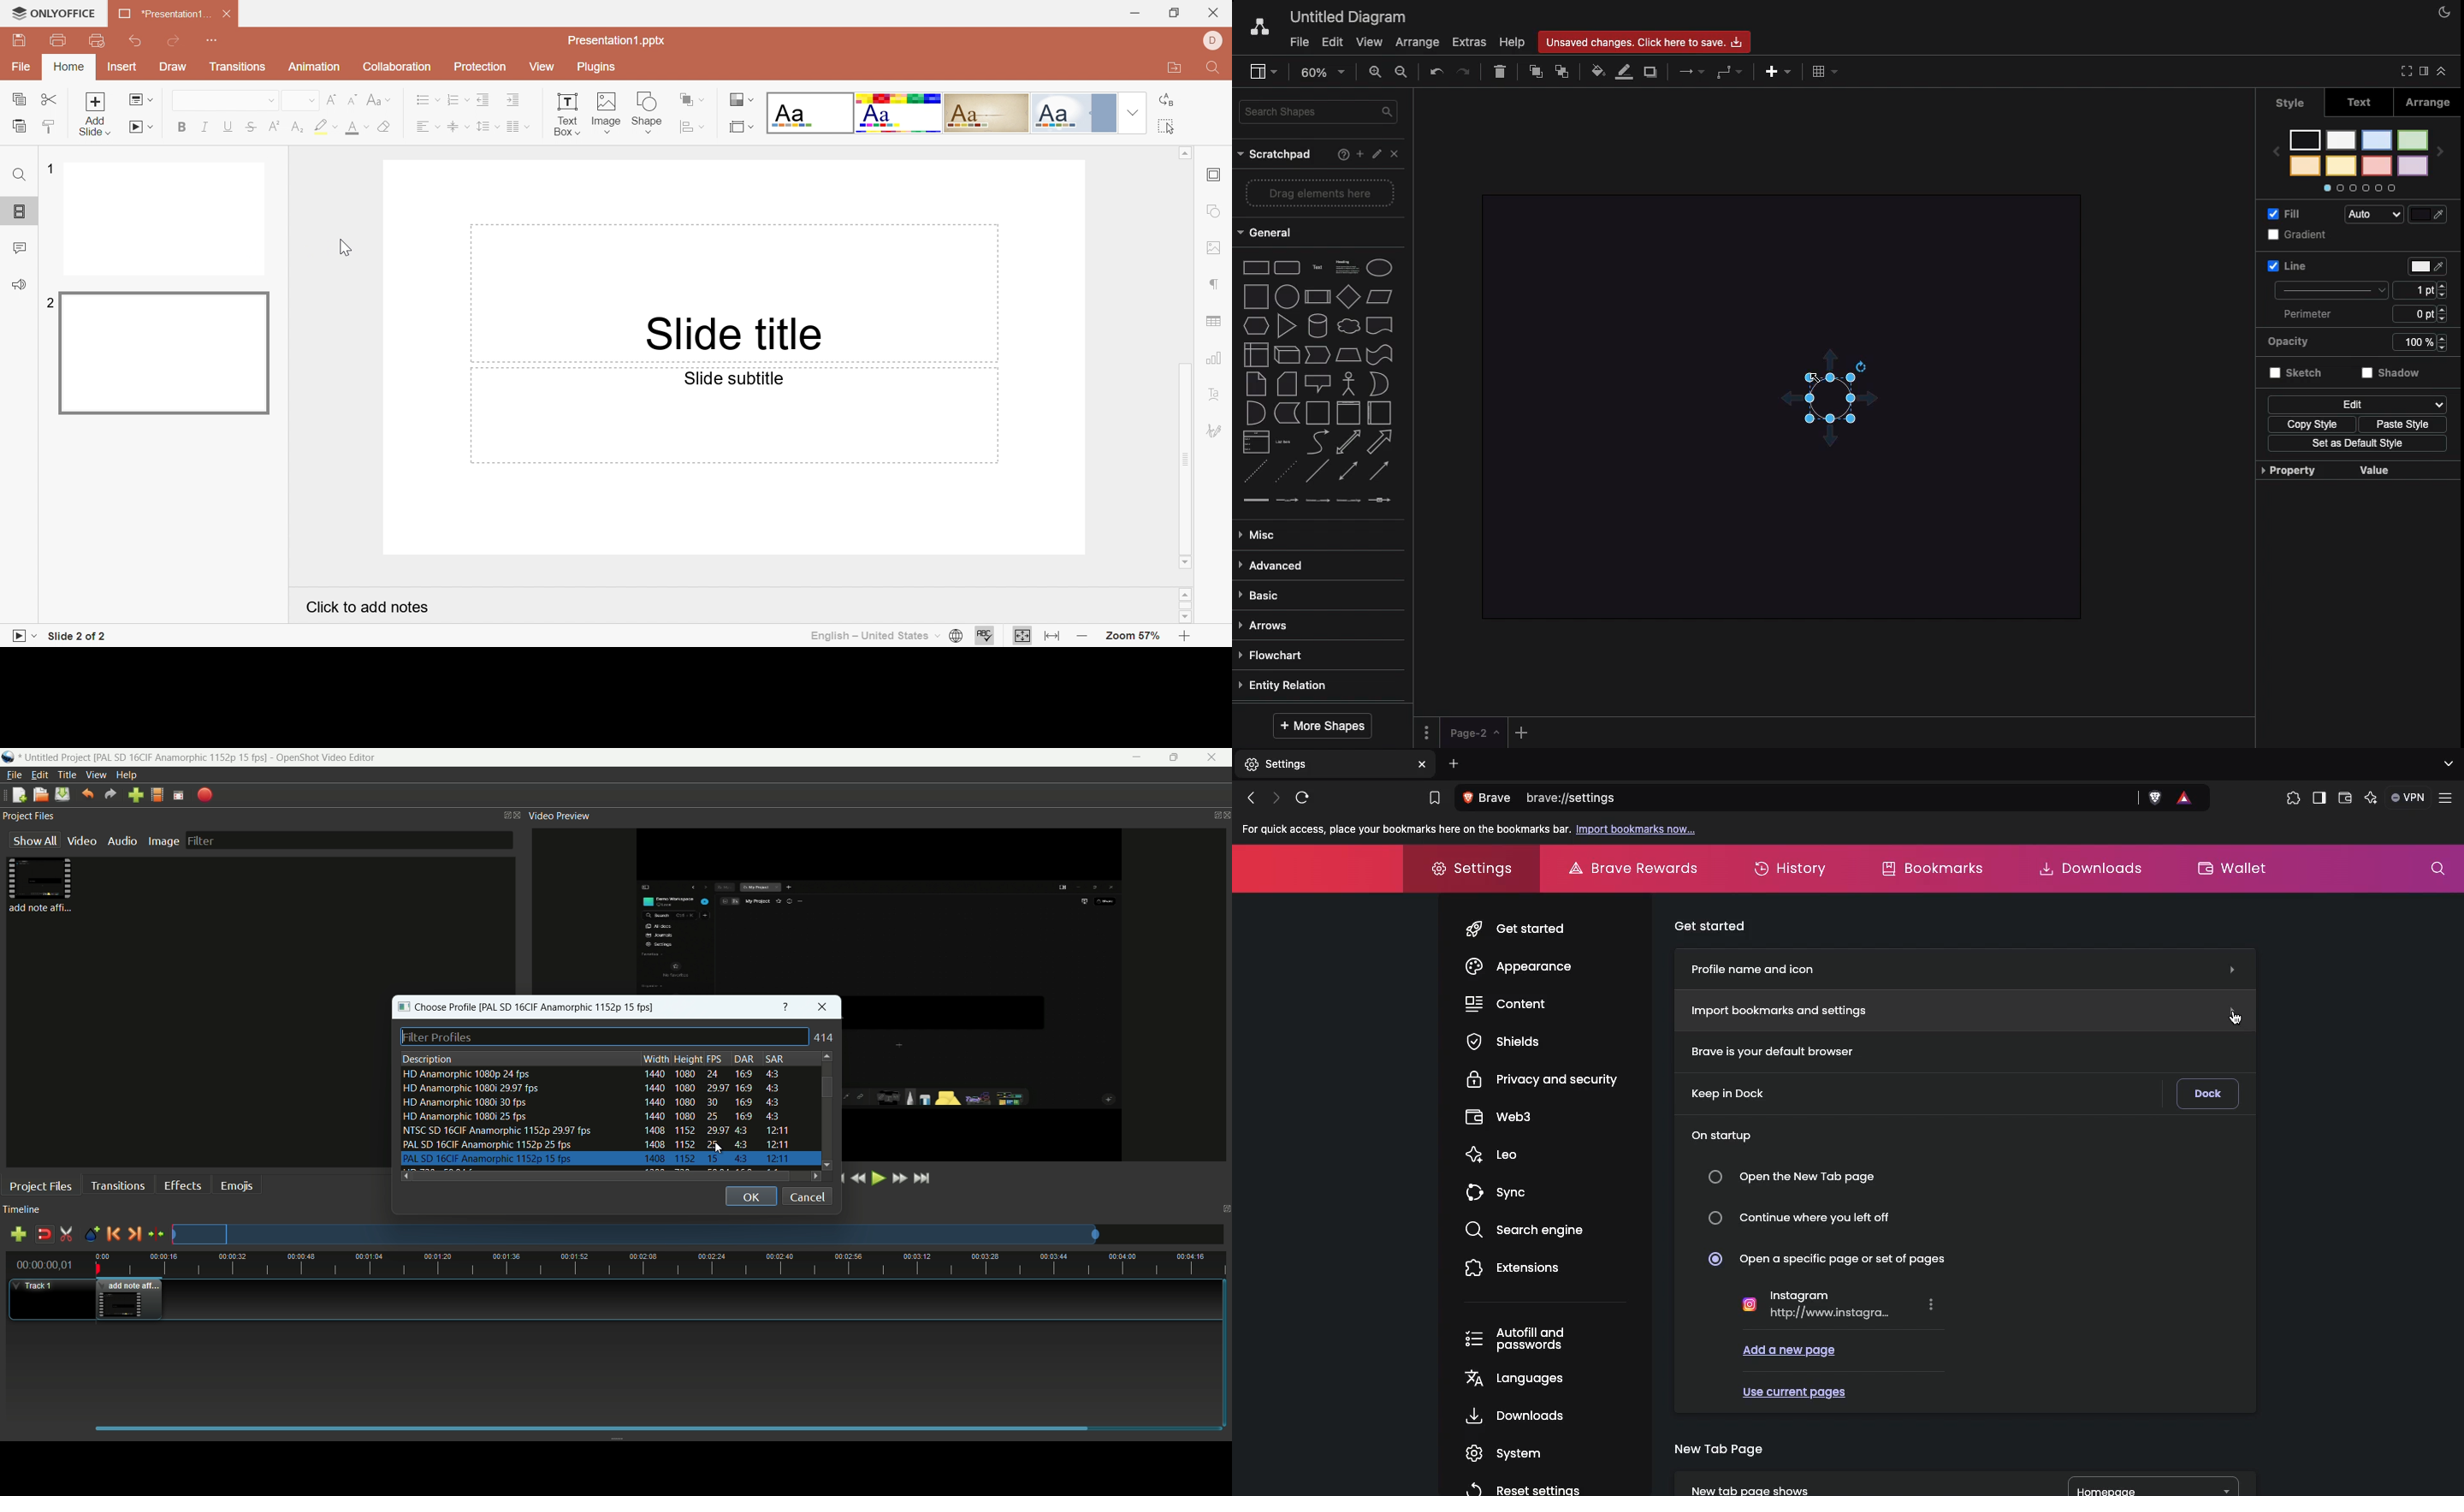 This screenshot has width=2464, height=1512. I want to click on Find, so click(1217, 69).